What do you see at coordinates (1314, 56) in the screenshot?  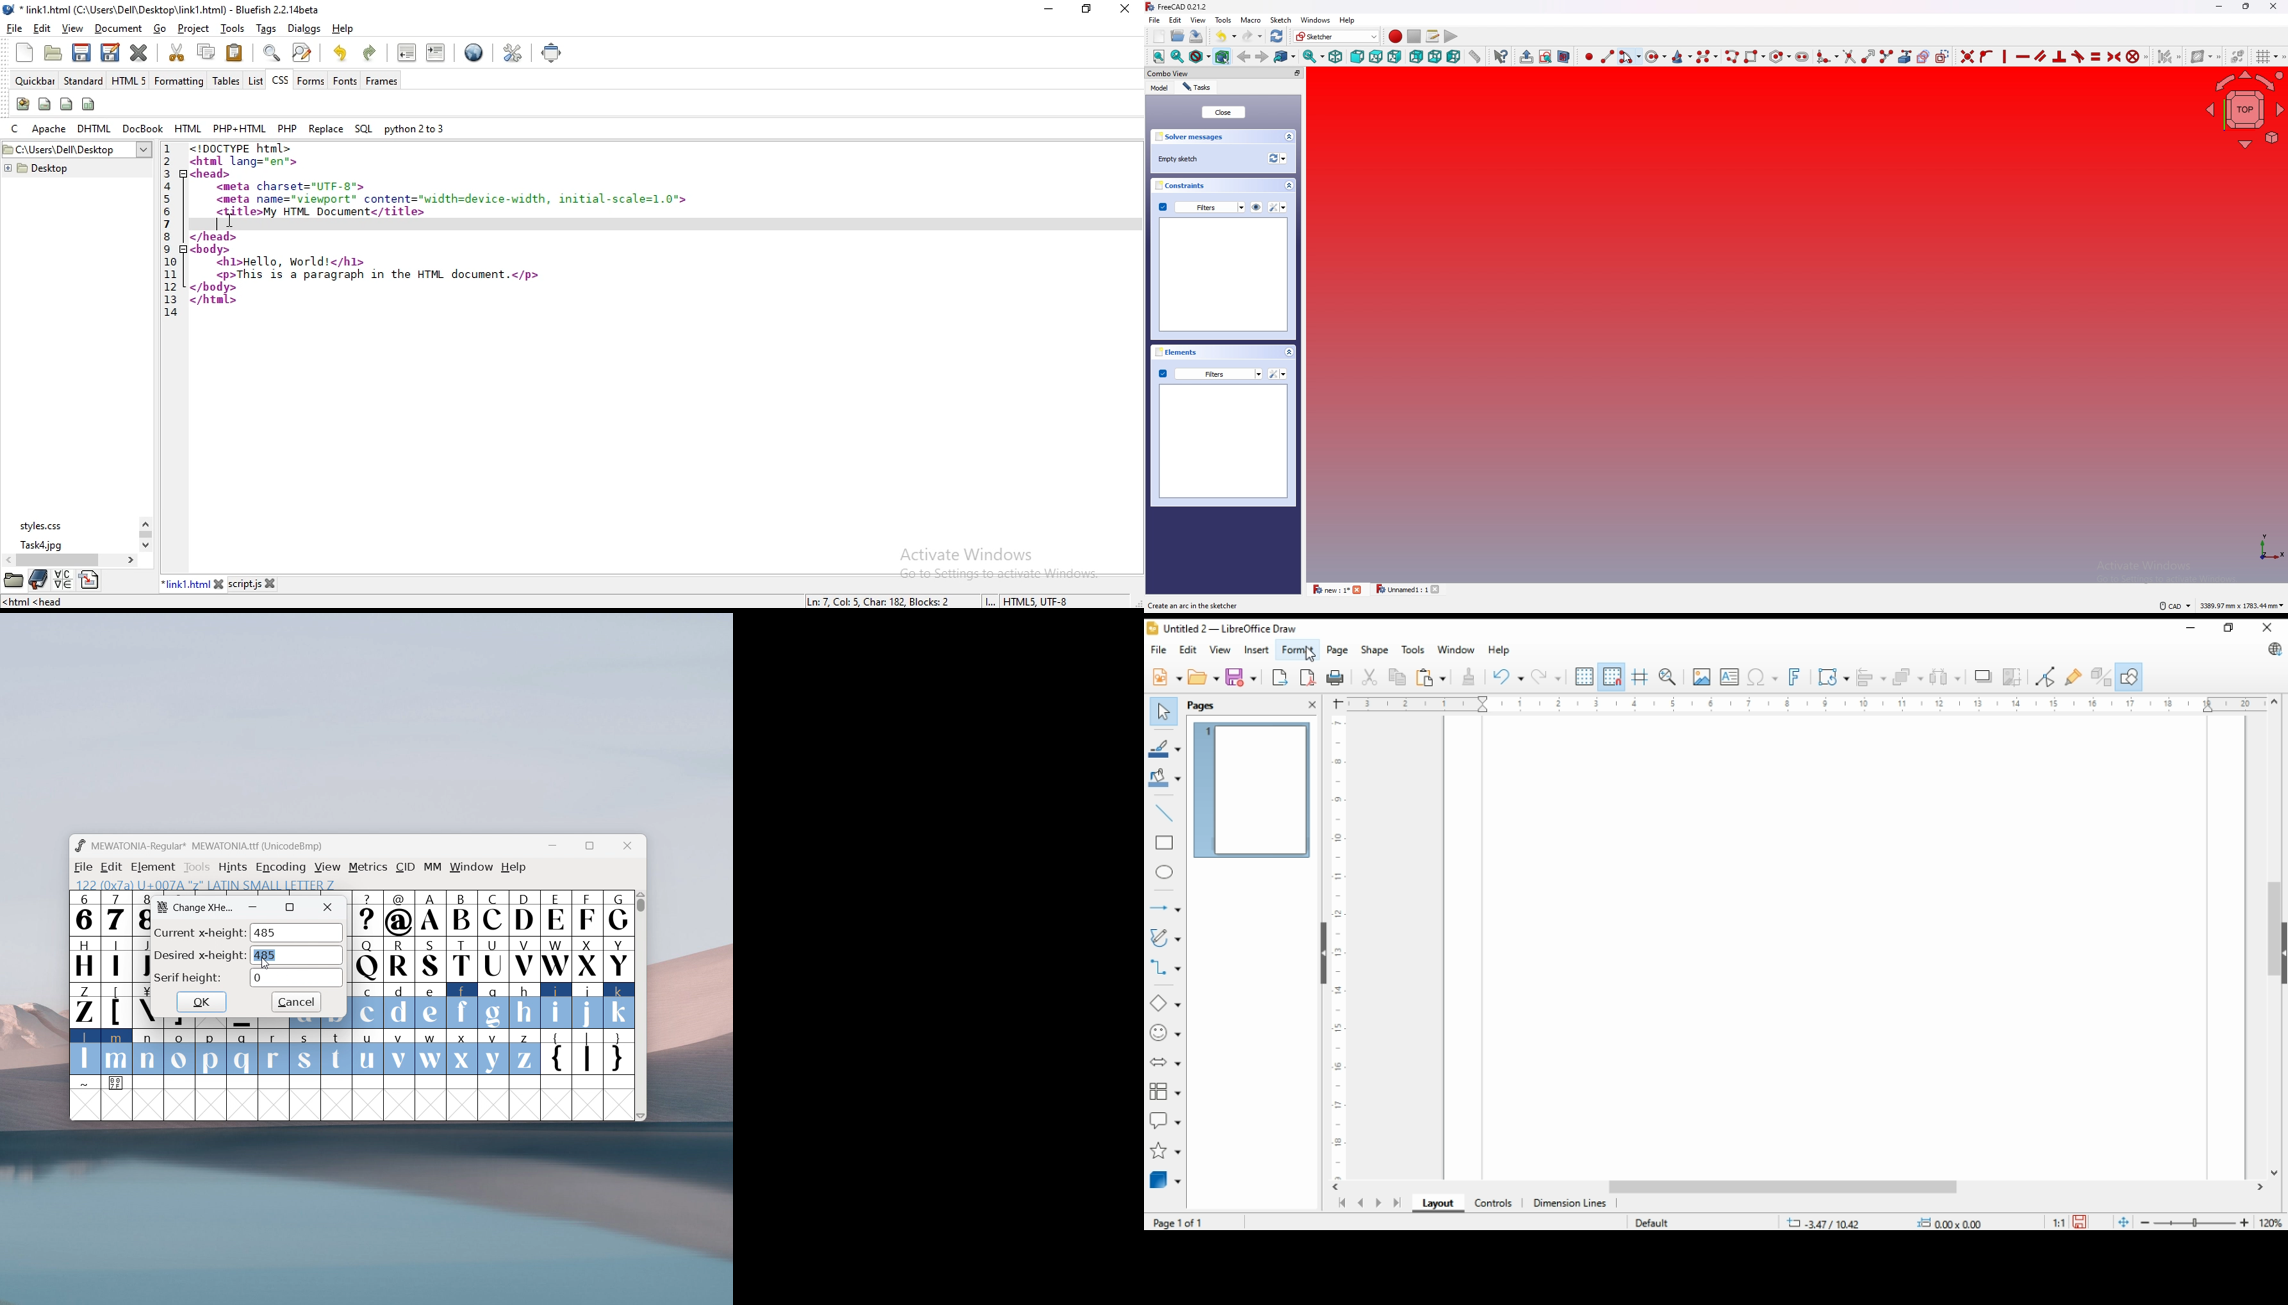 I see `synced view` at bounding box center [1314, 56].